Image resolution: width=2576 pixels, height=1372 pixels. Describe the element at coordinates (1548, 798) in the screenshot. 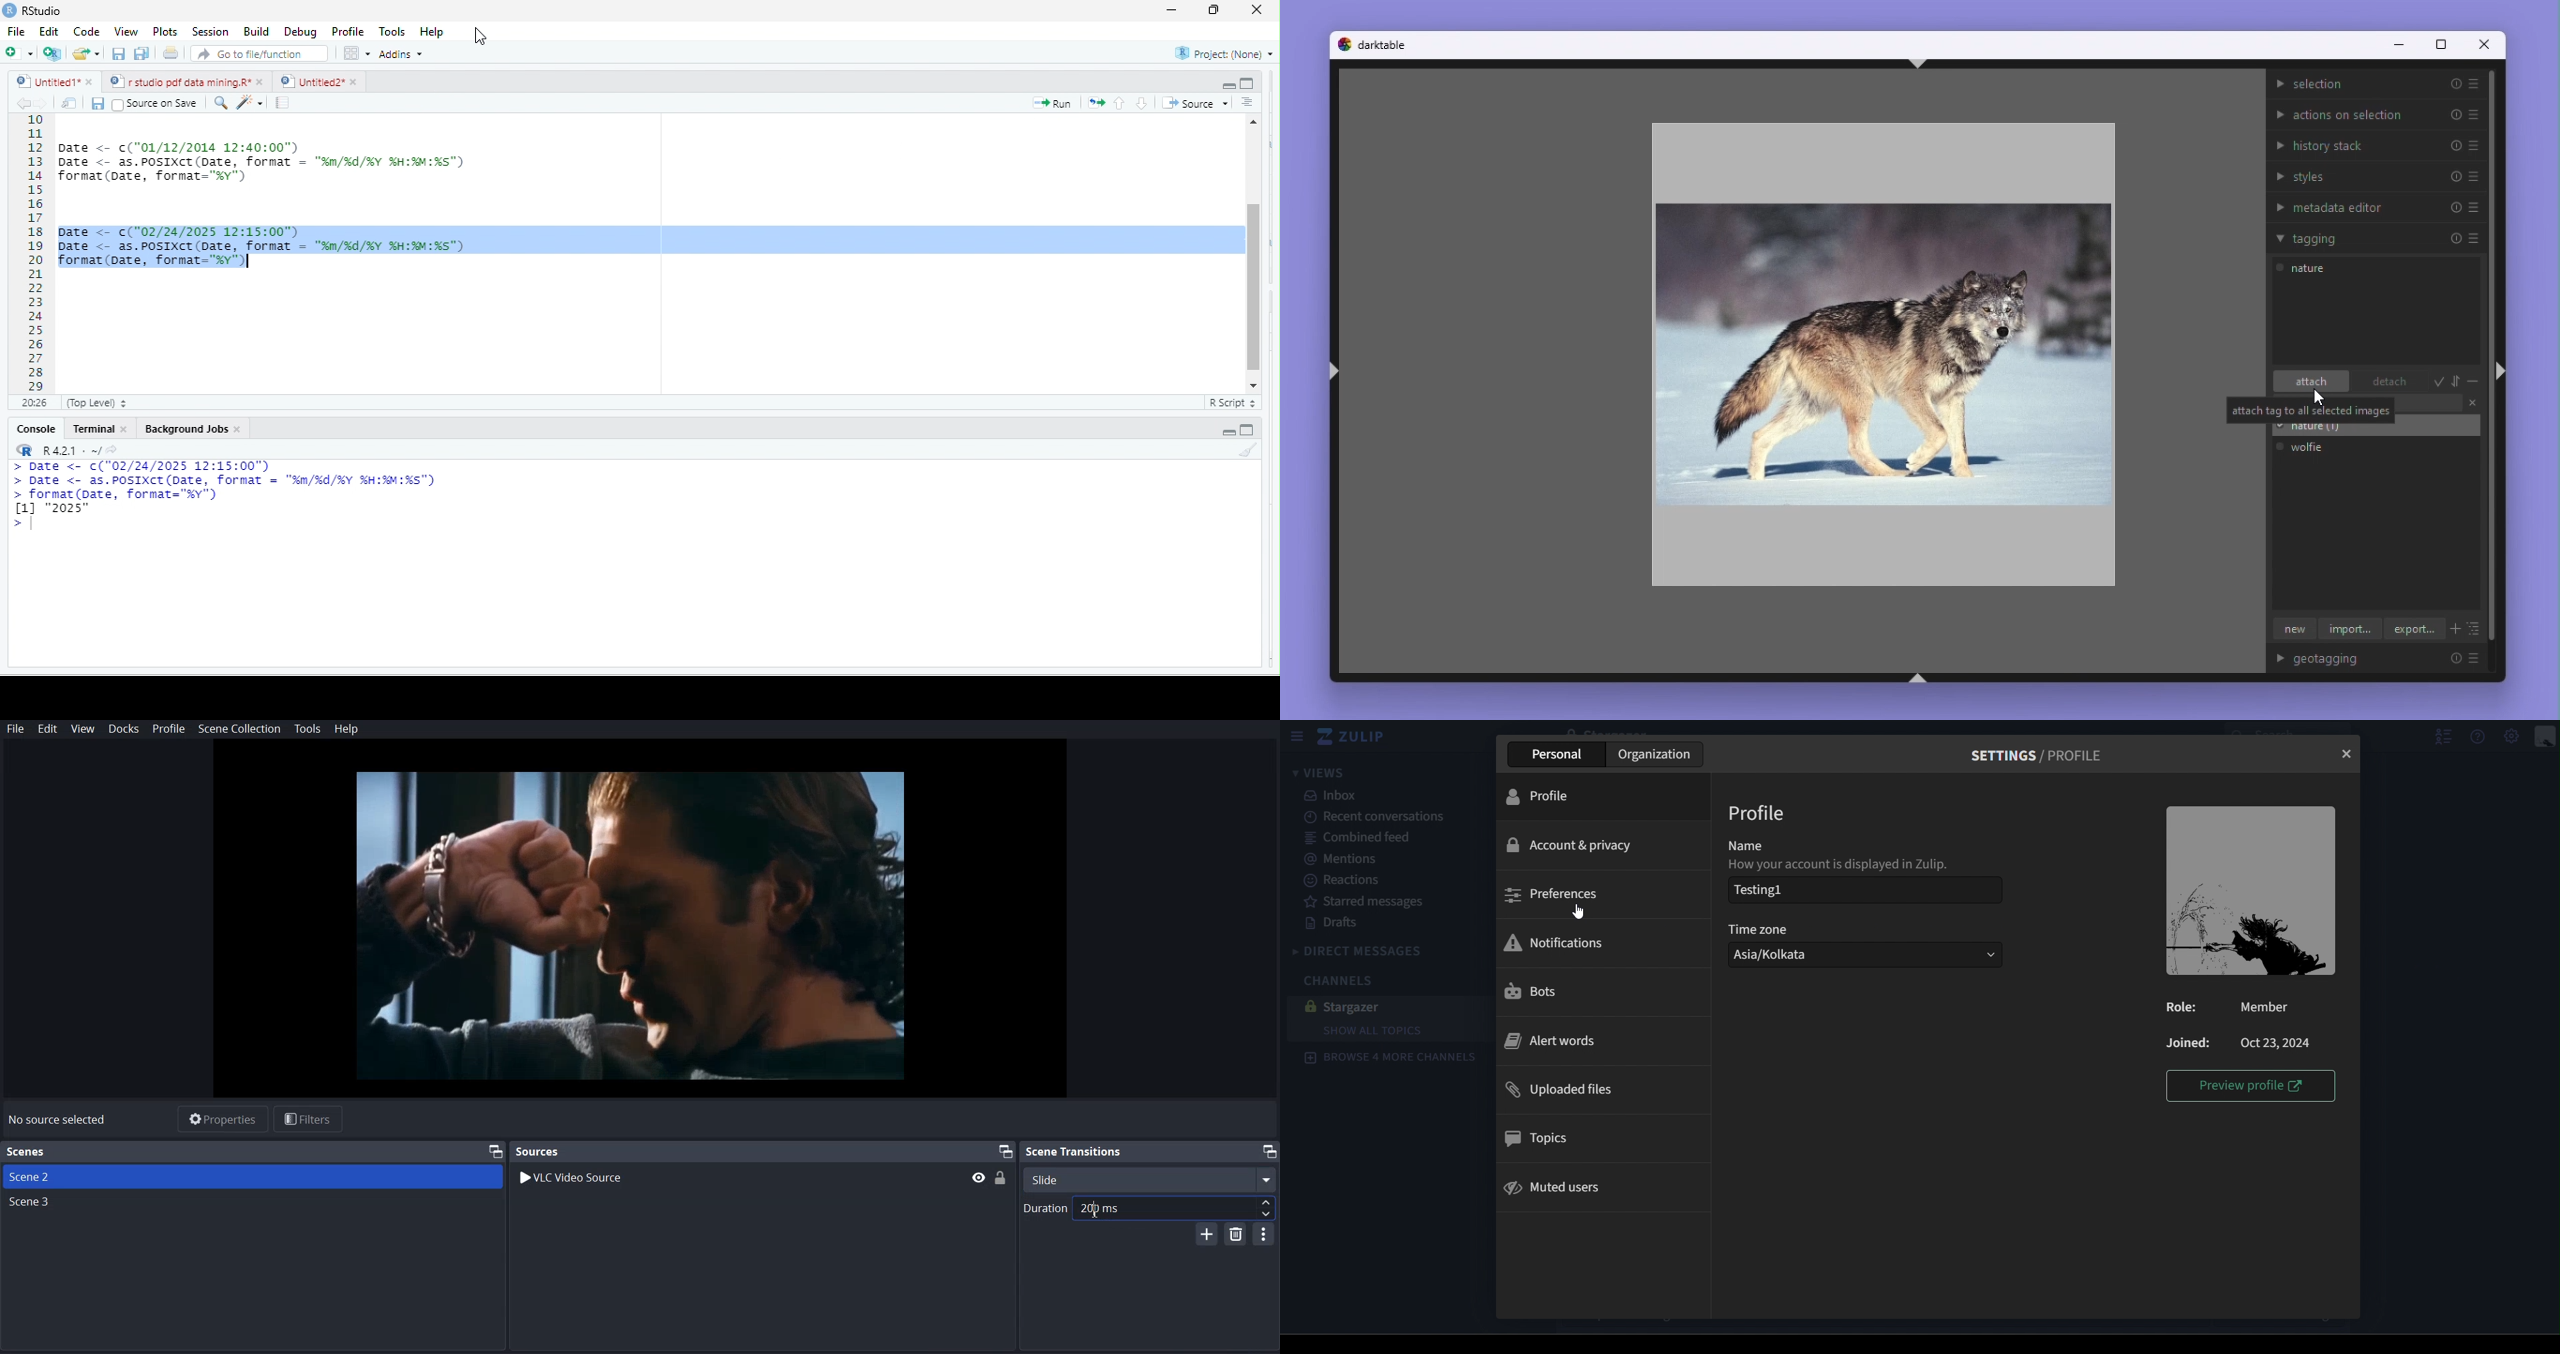

I see `profile` at that location.